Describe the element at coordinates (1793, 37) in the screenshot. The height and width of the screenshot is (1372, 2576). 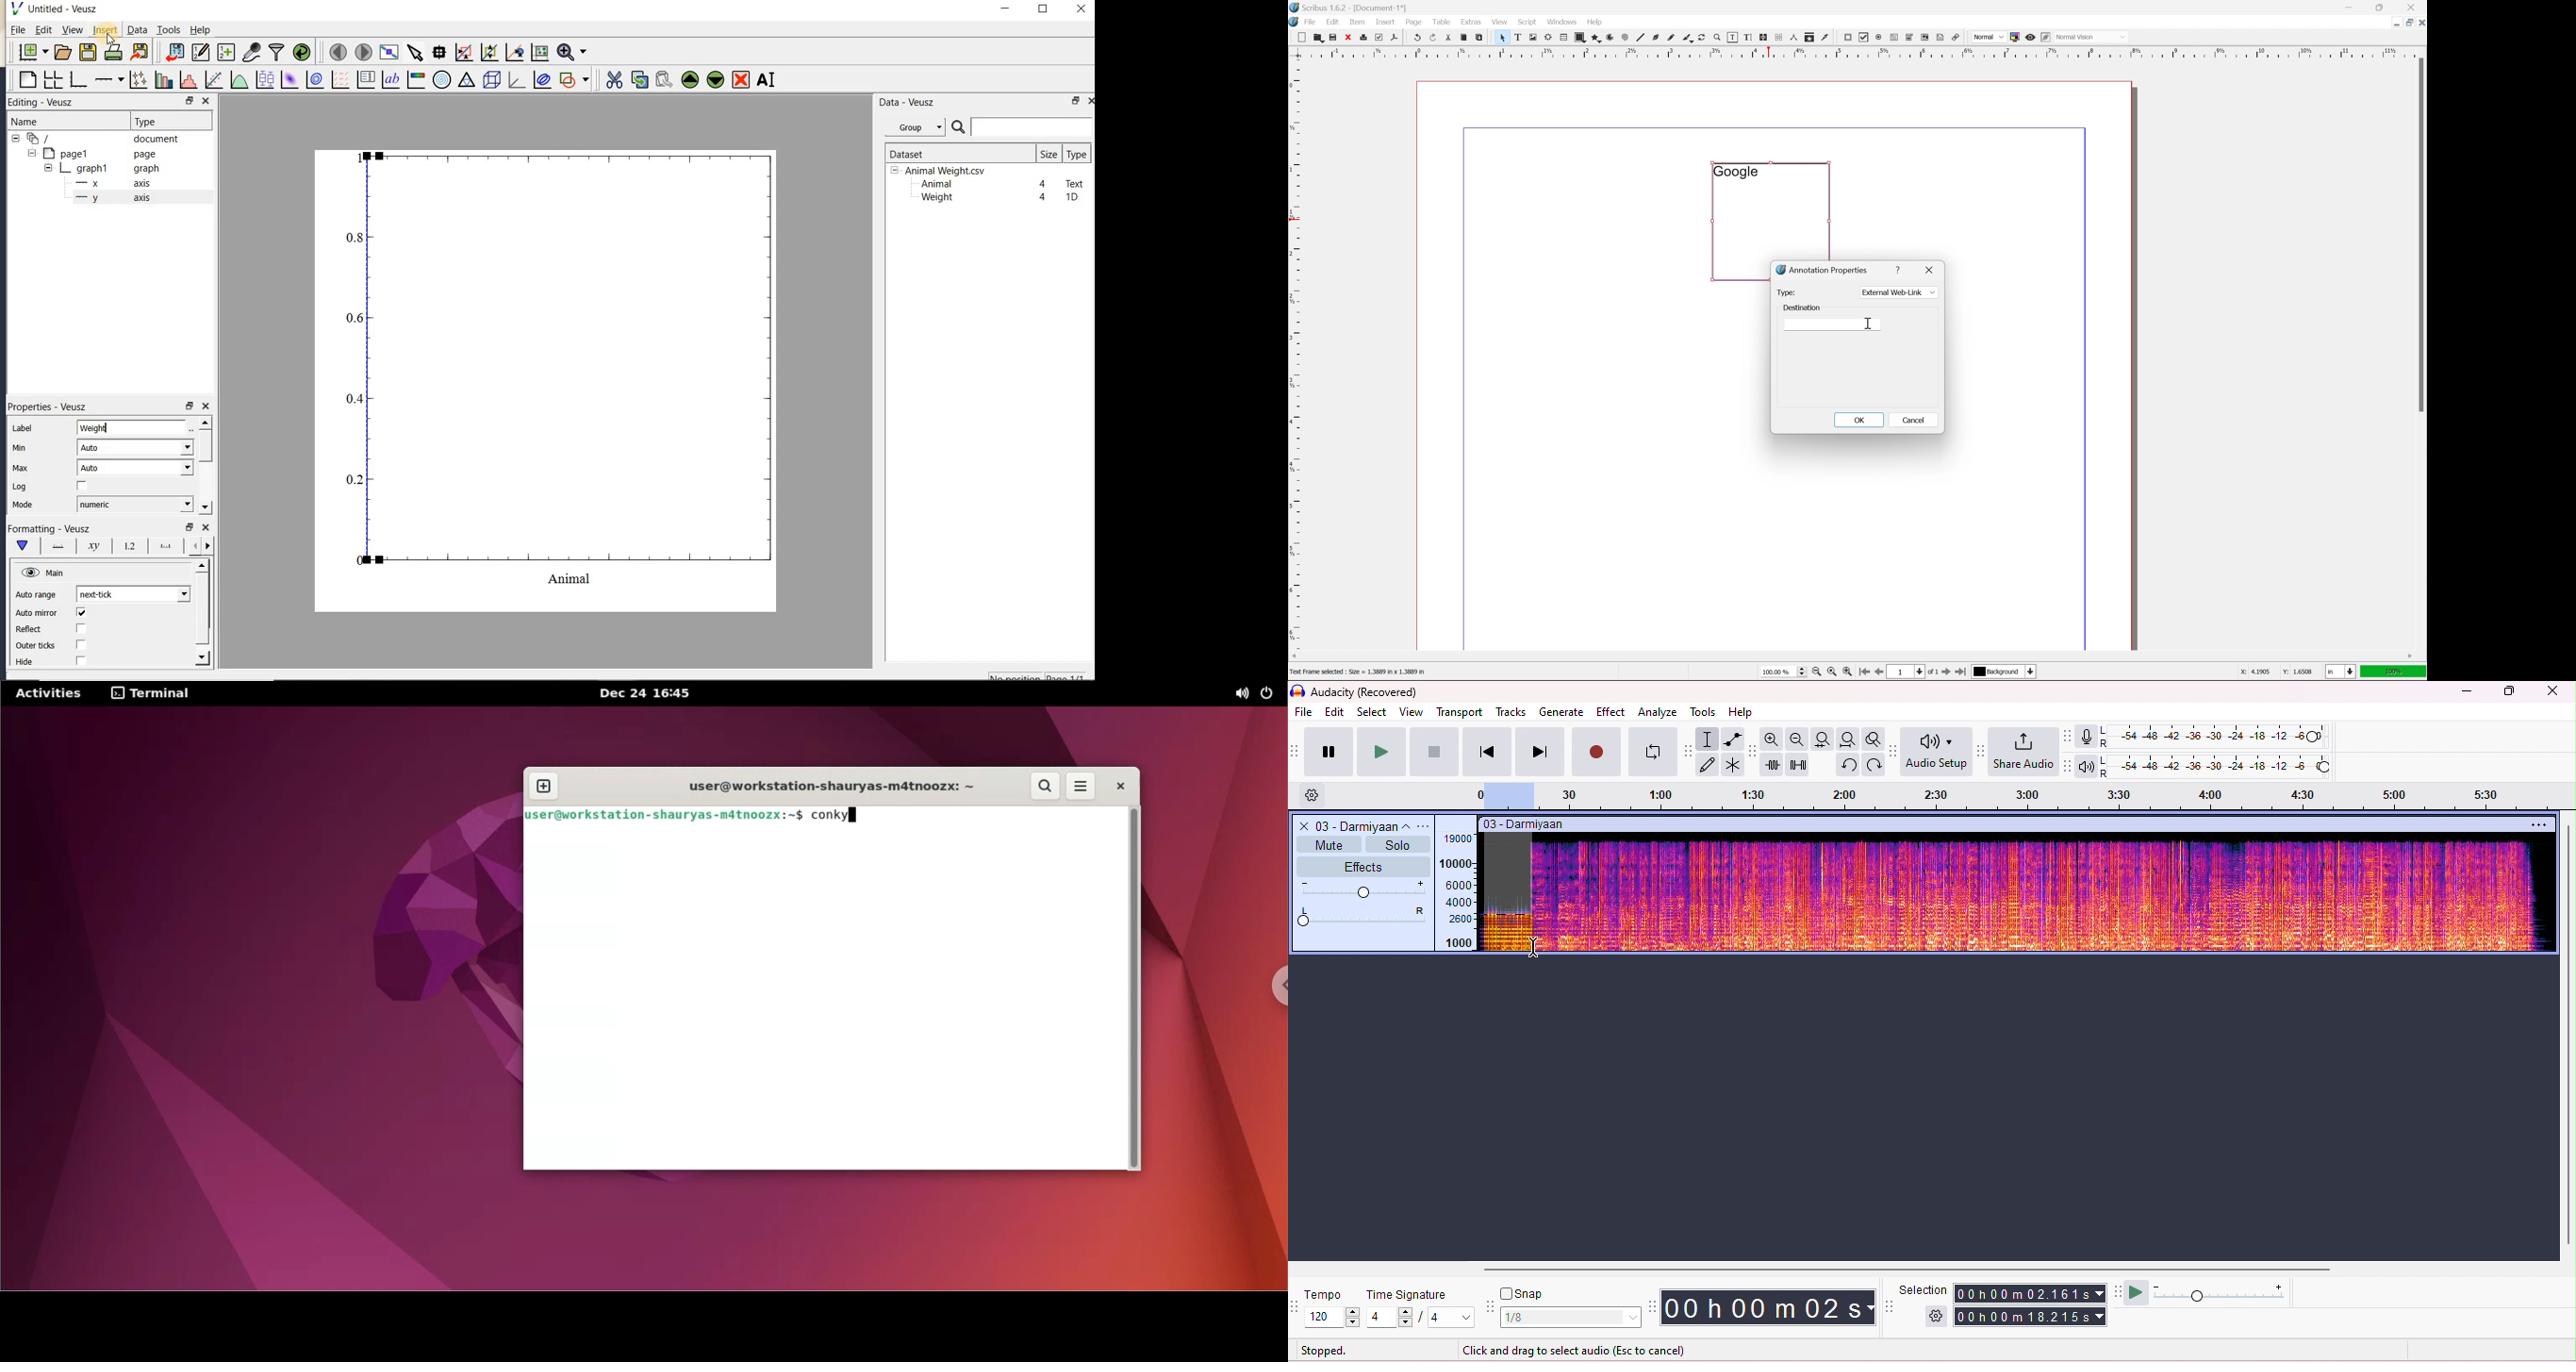
I see `measurements` at that location.